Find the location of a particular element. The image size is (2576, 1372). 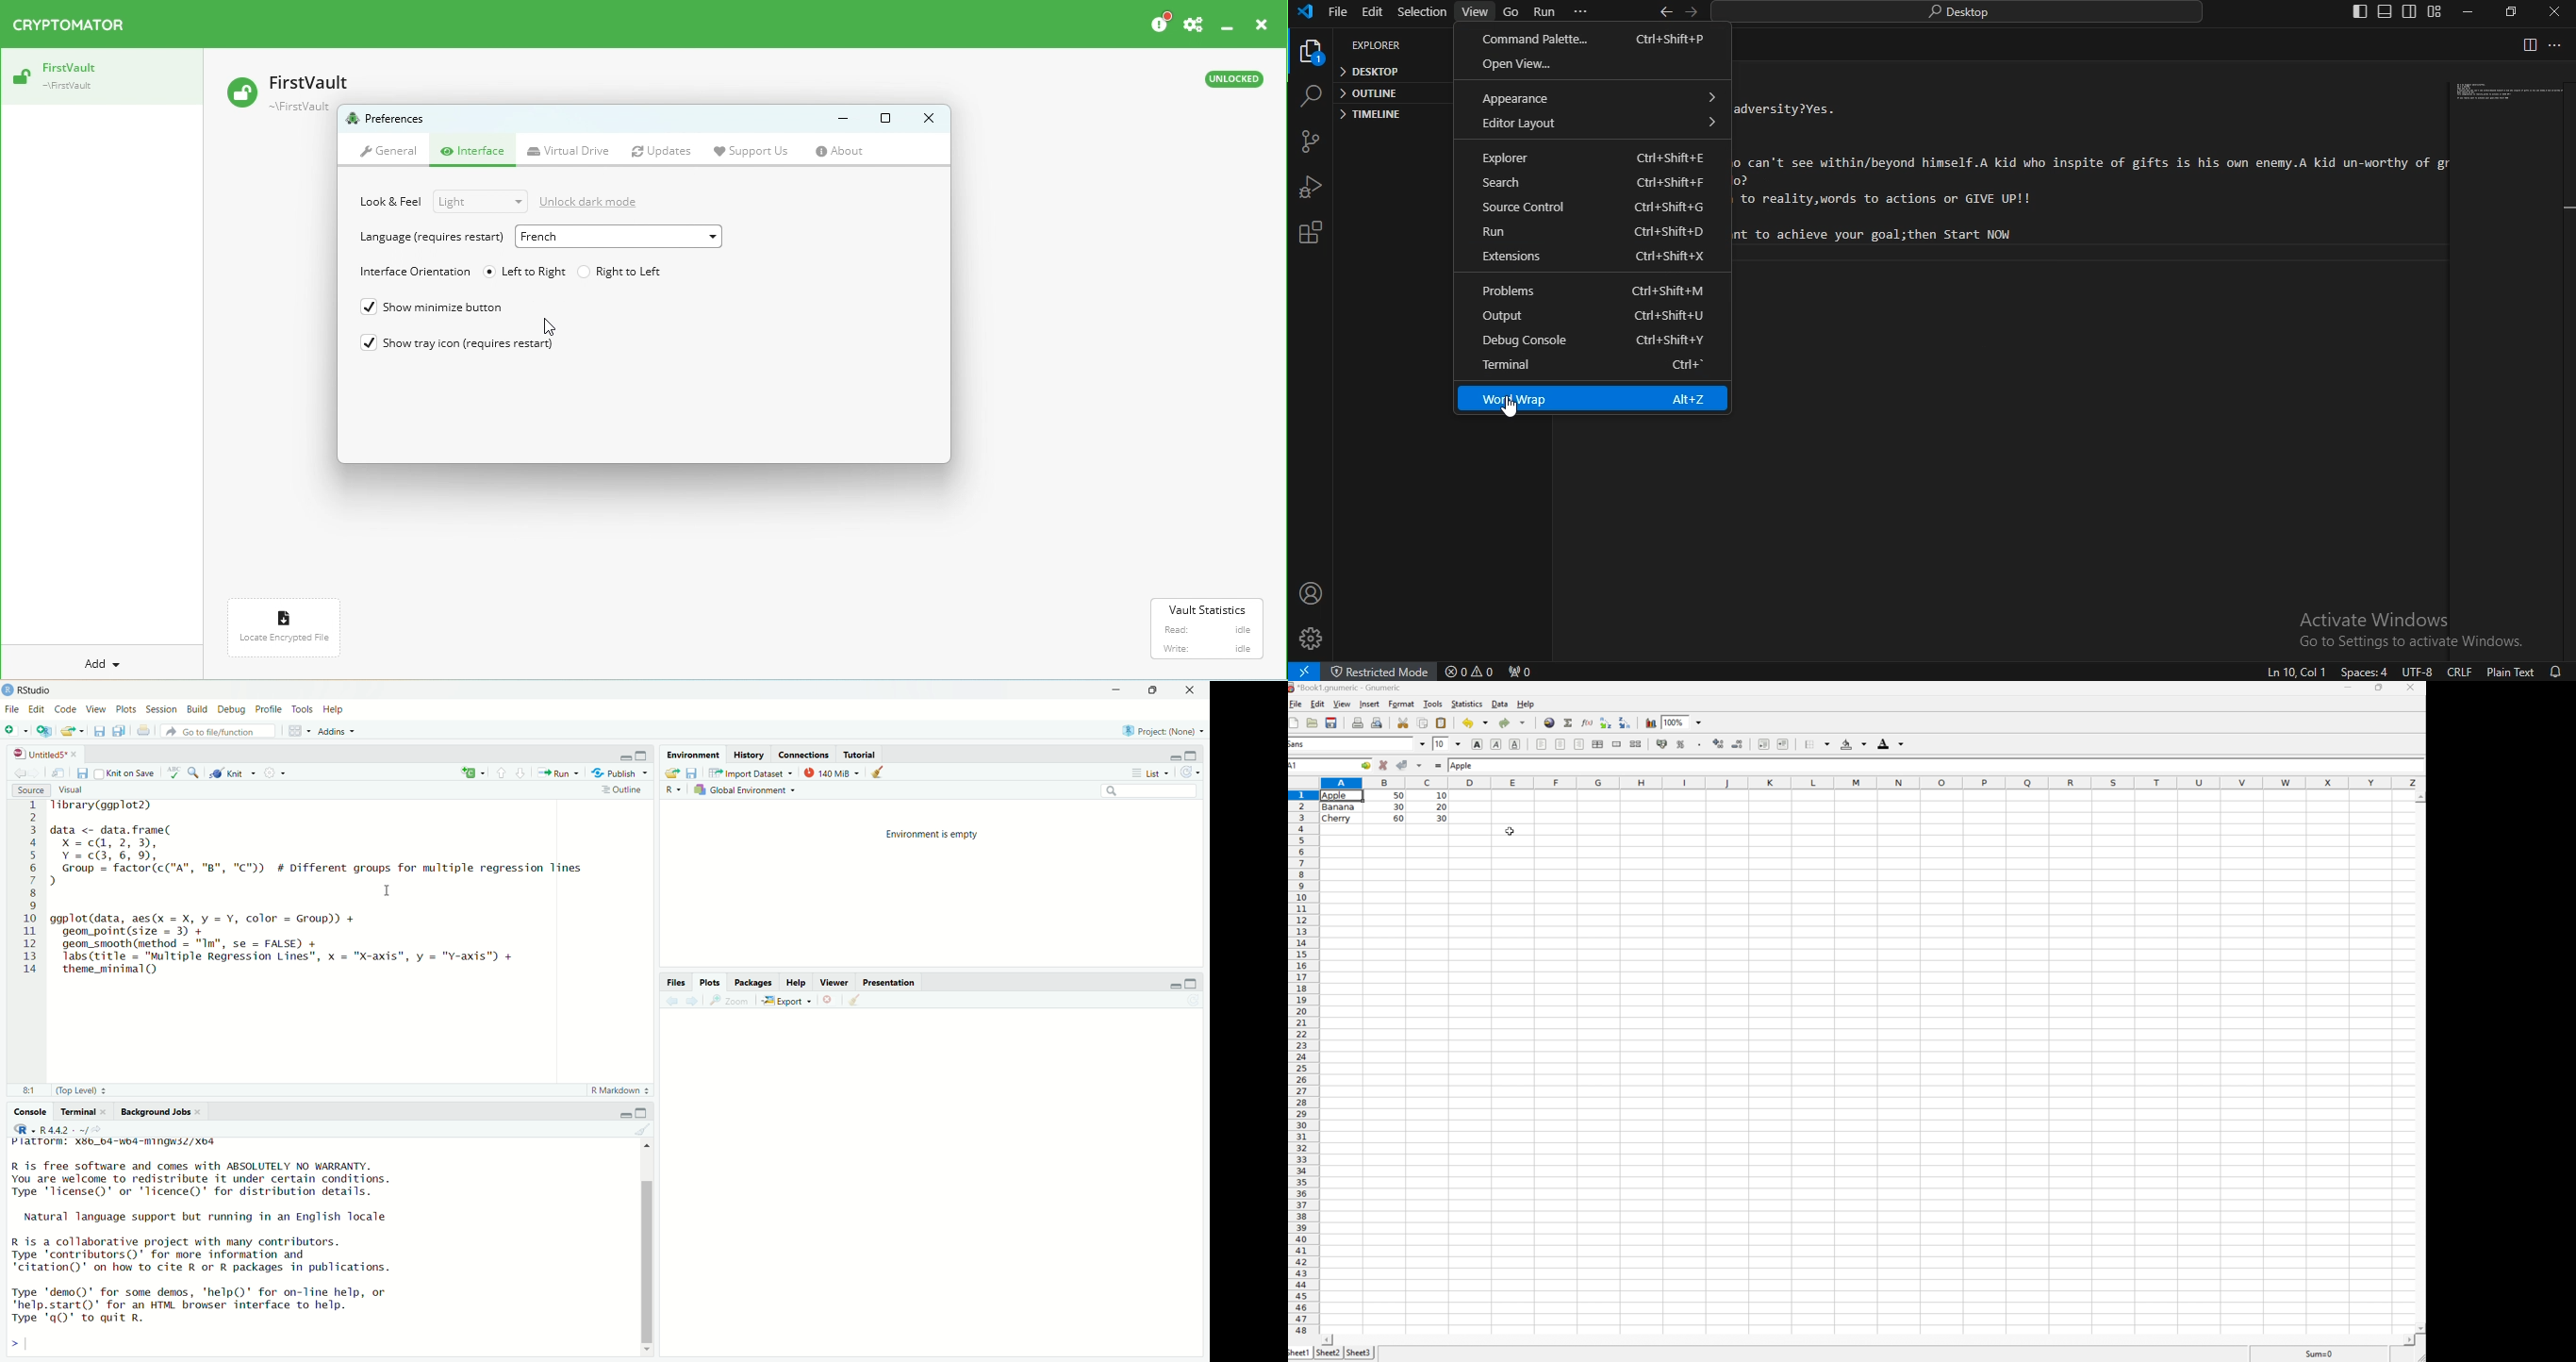

minimise is located at coordinates (1172, 757).